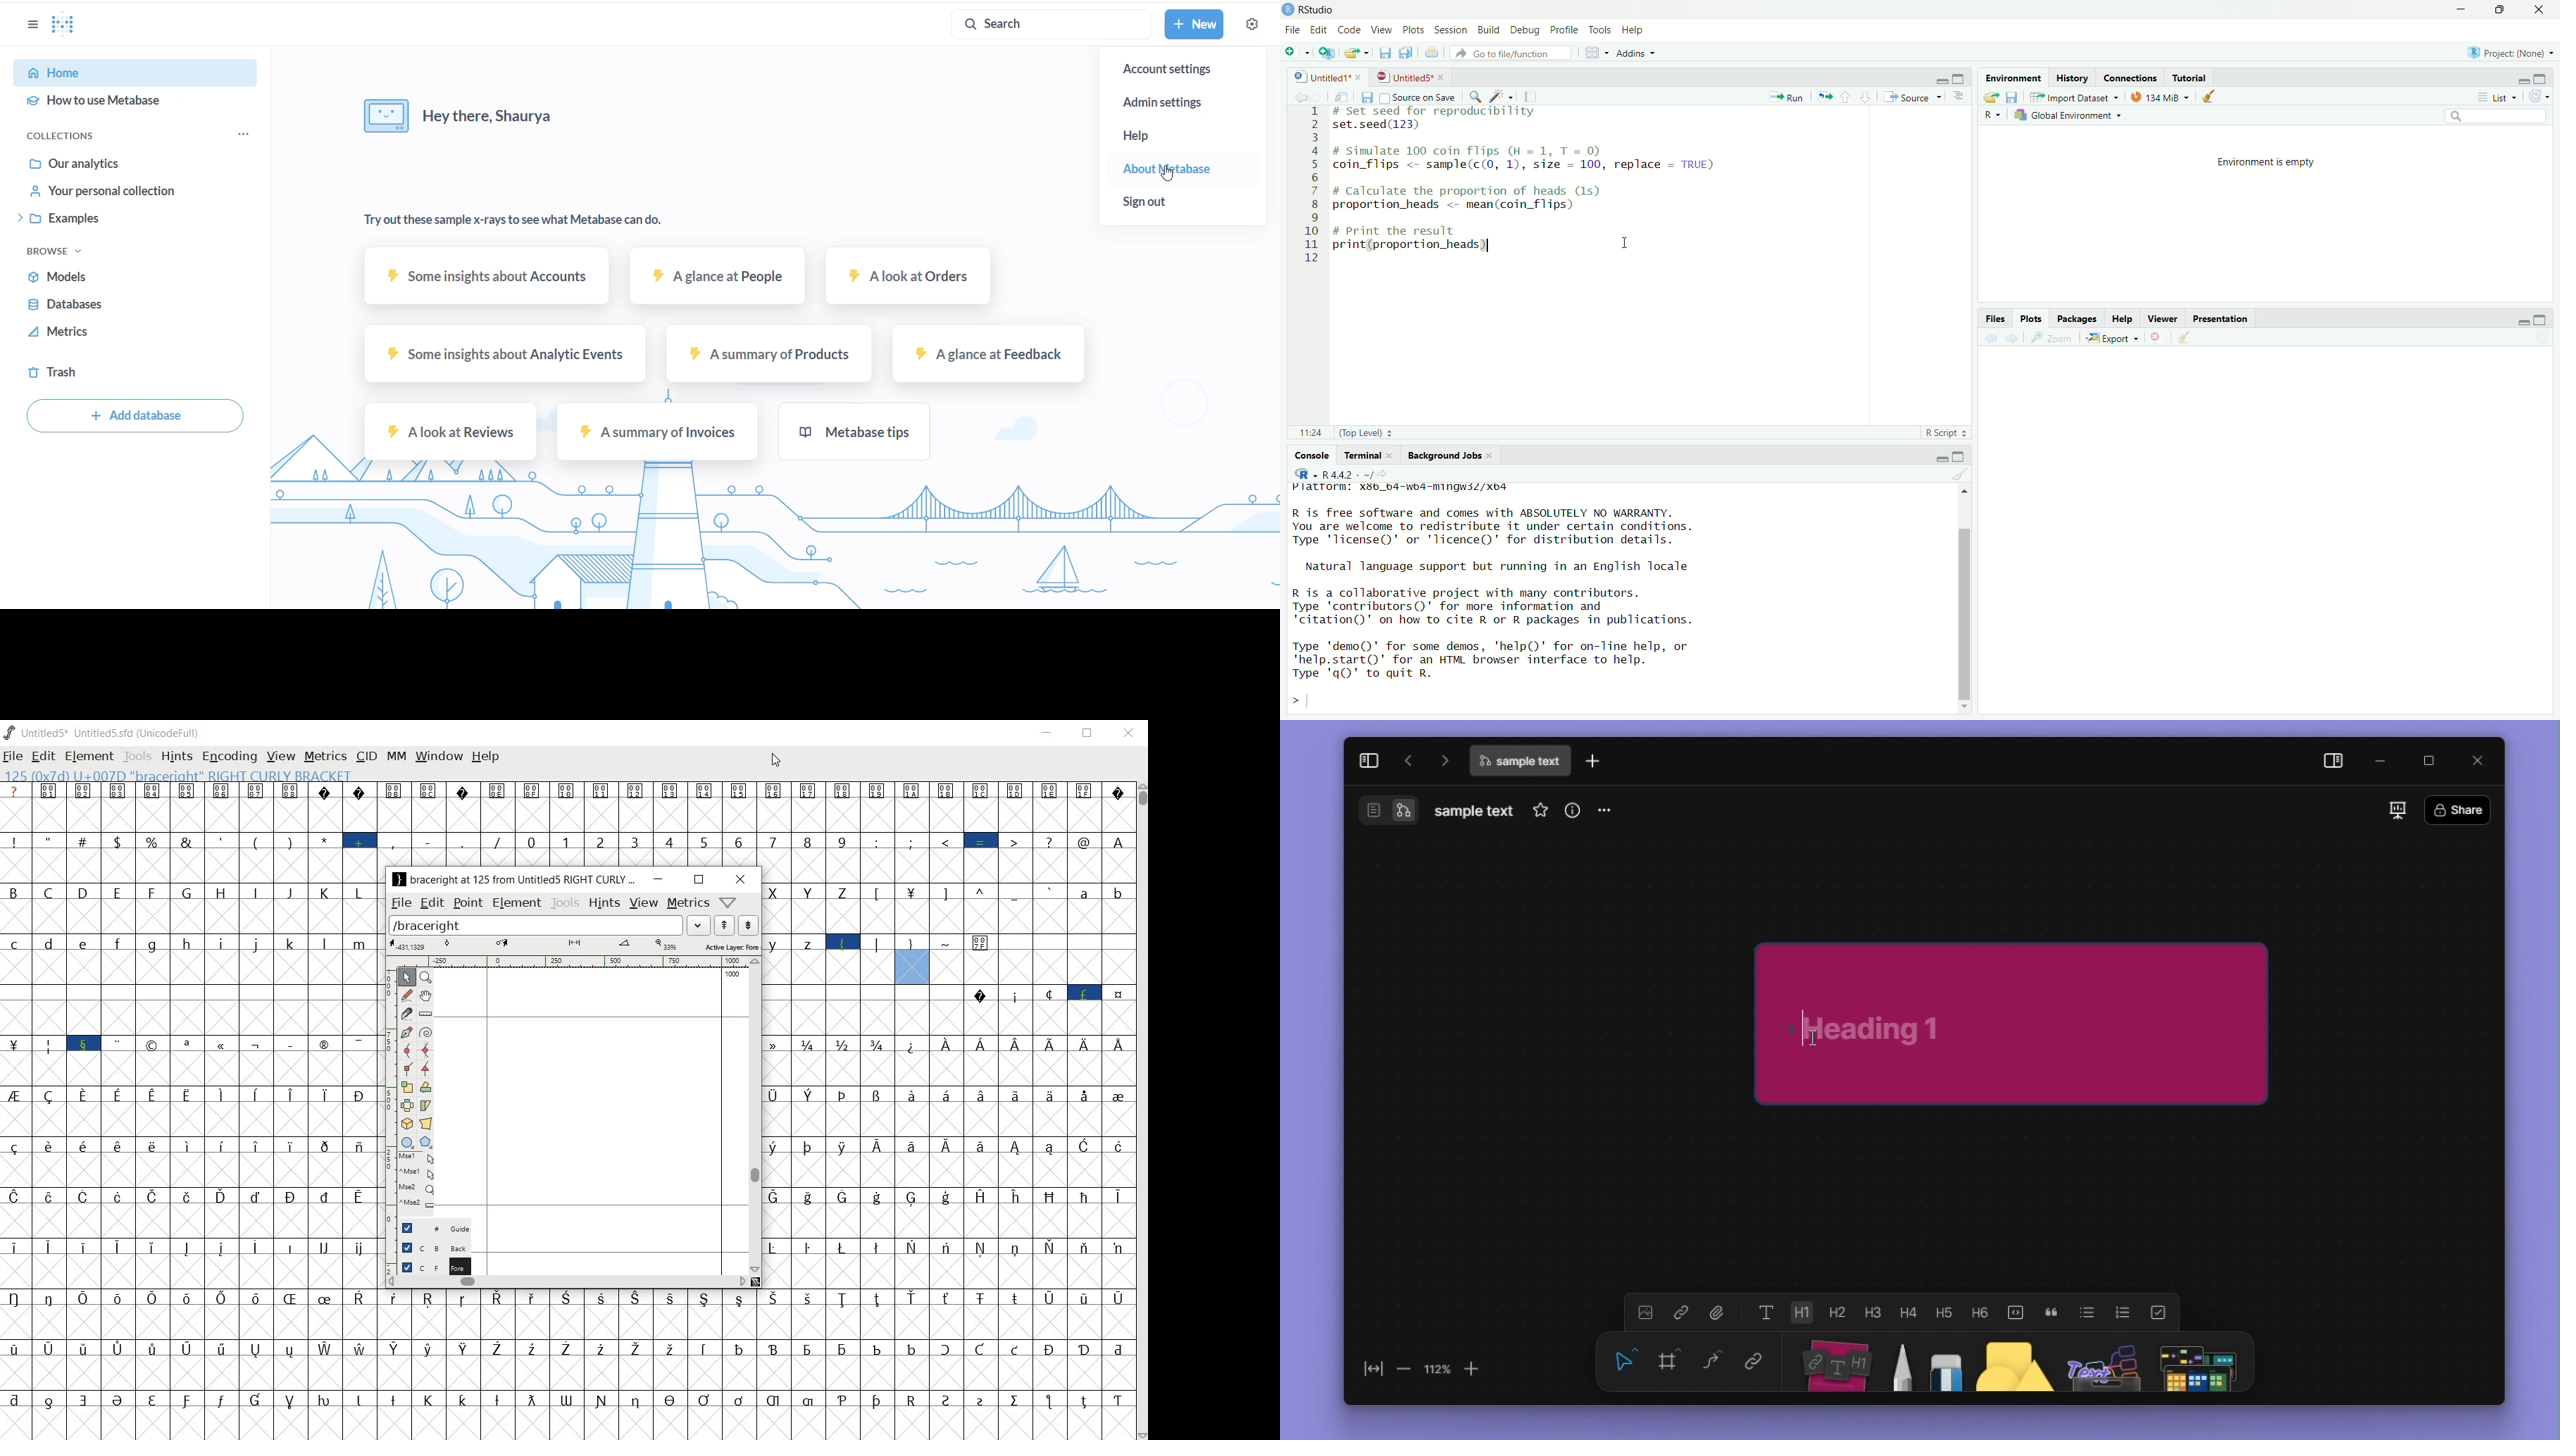 The image size is (2576, 1456). What do you see at coordinates (1635, 29) in the screenshot?
I see `help` at bounding box center [1635, 29].